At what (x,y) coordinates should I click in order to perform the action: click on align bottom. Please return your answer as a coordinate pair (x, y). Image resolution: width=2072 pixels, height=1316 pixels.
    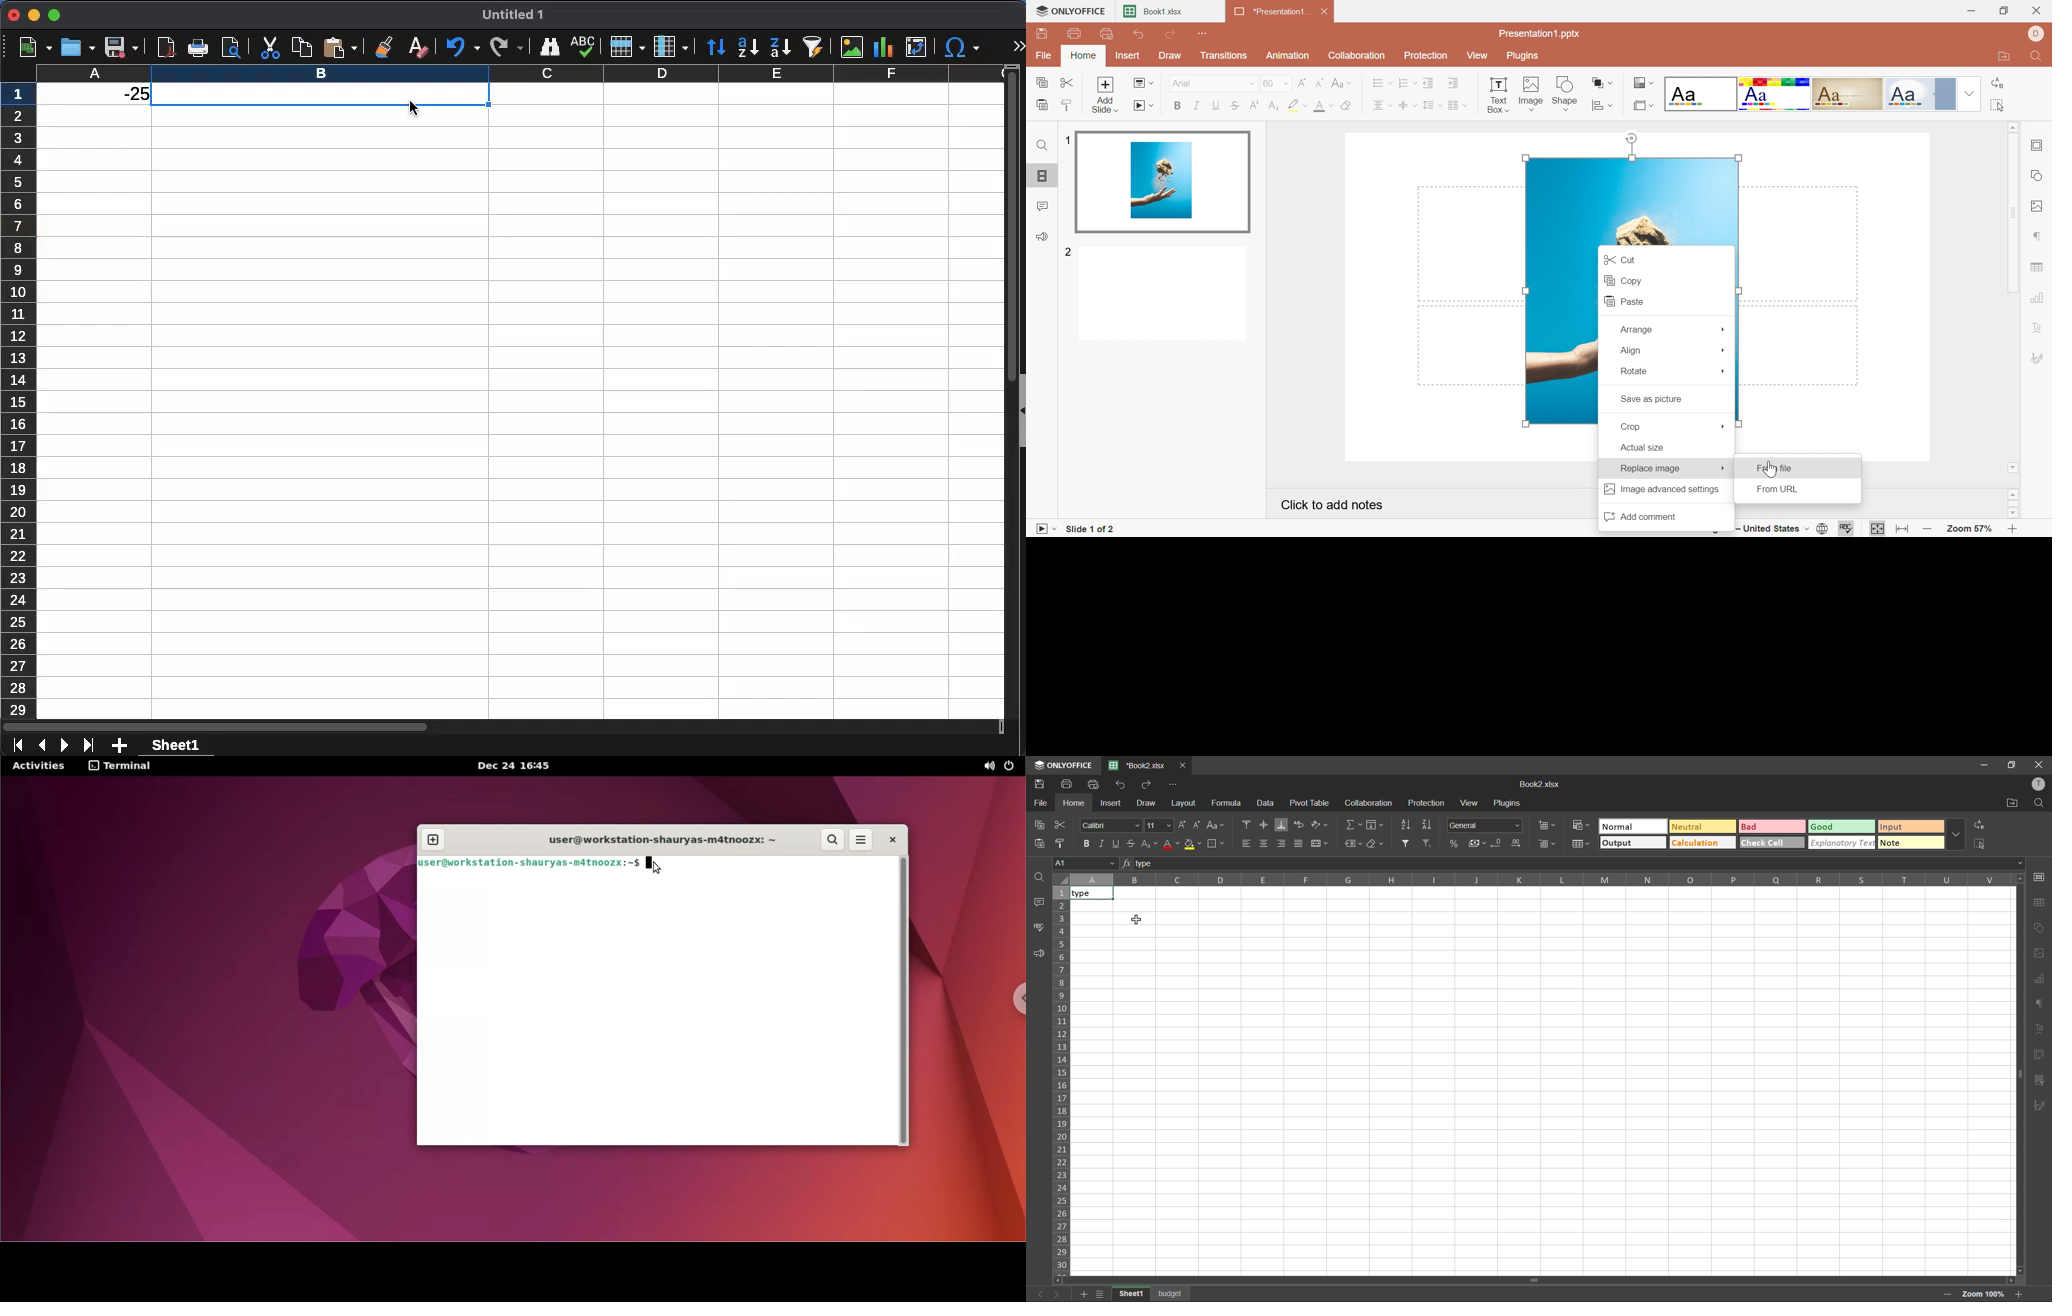
    Looking at the image, I should click on (1282, 844).